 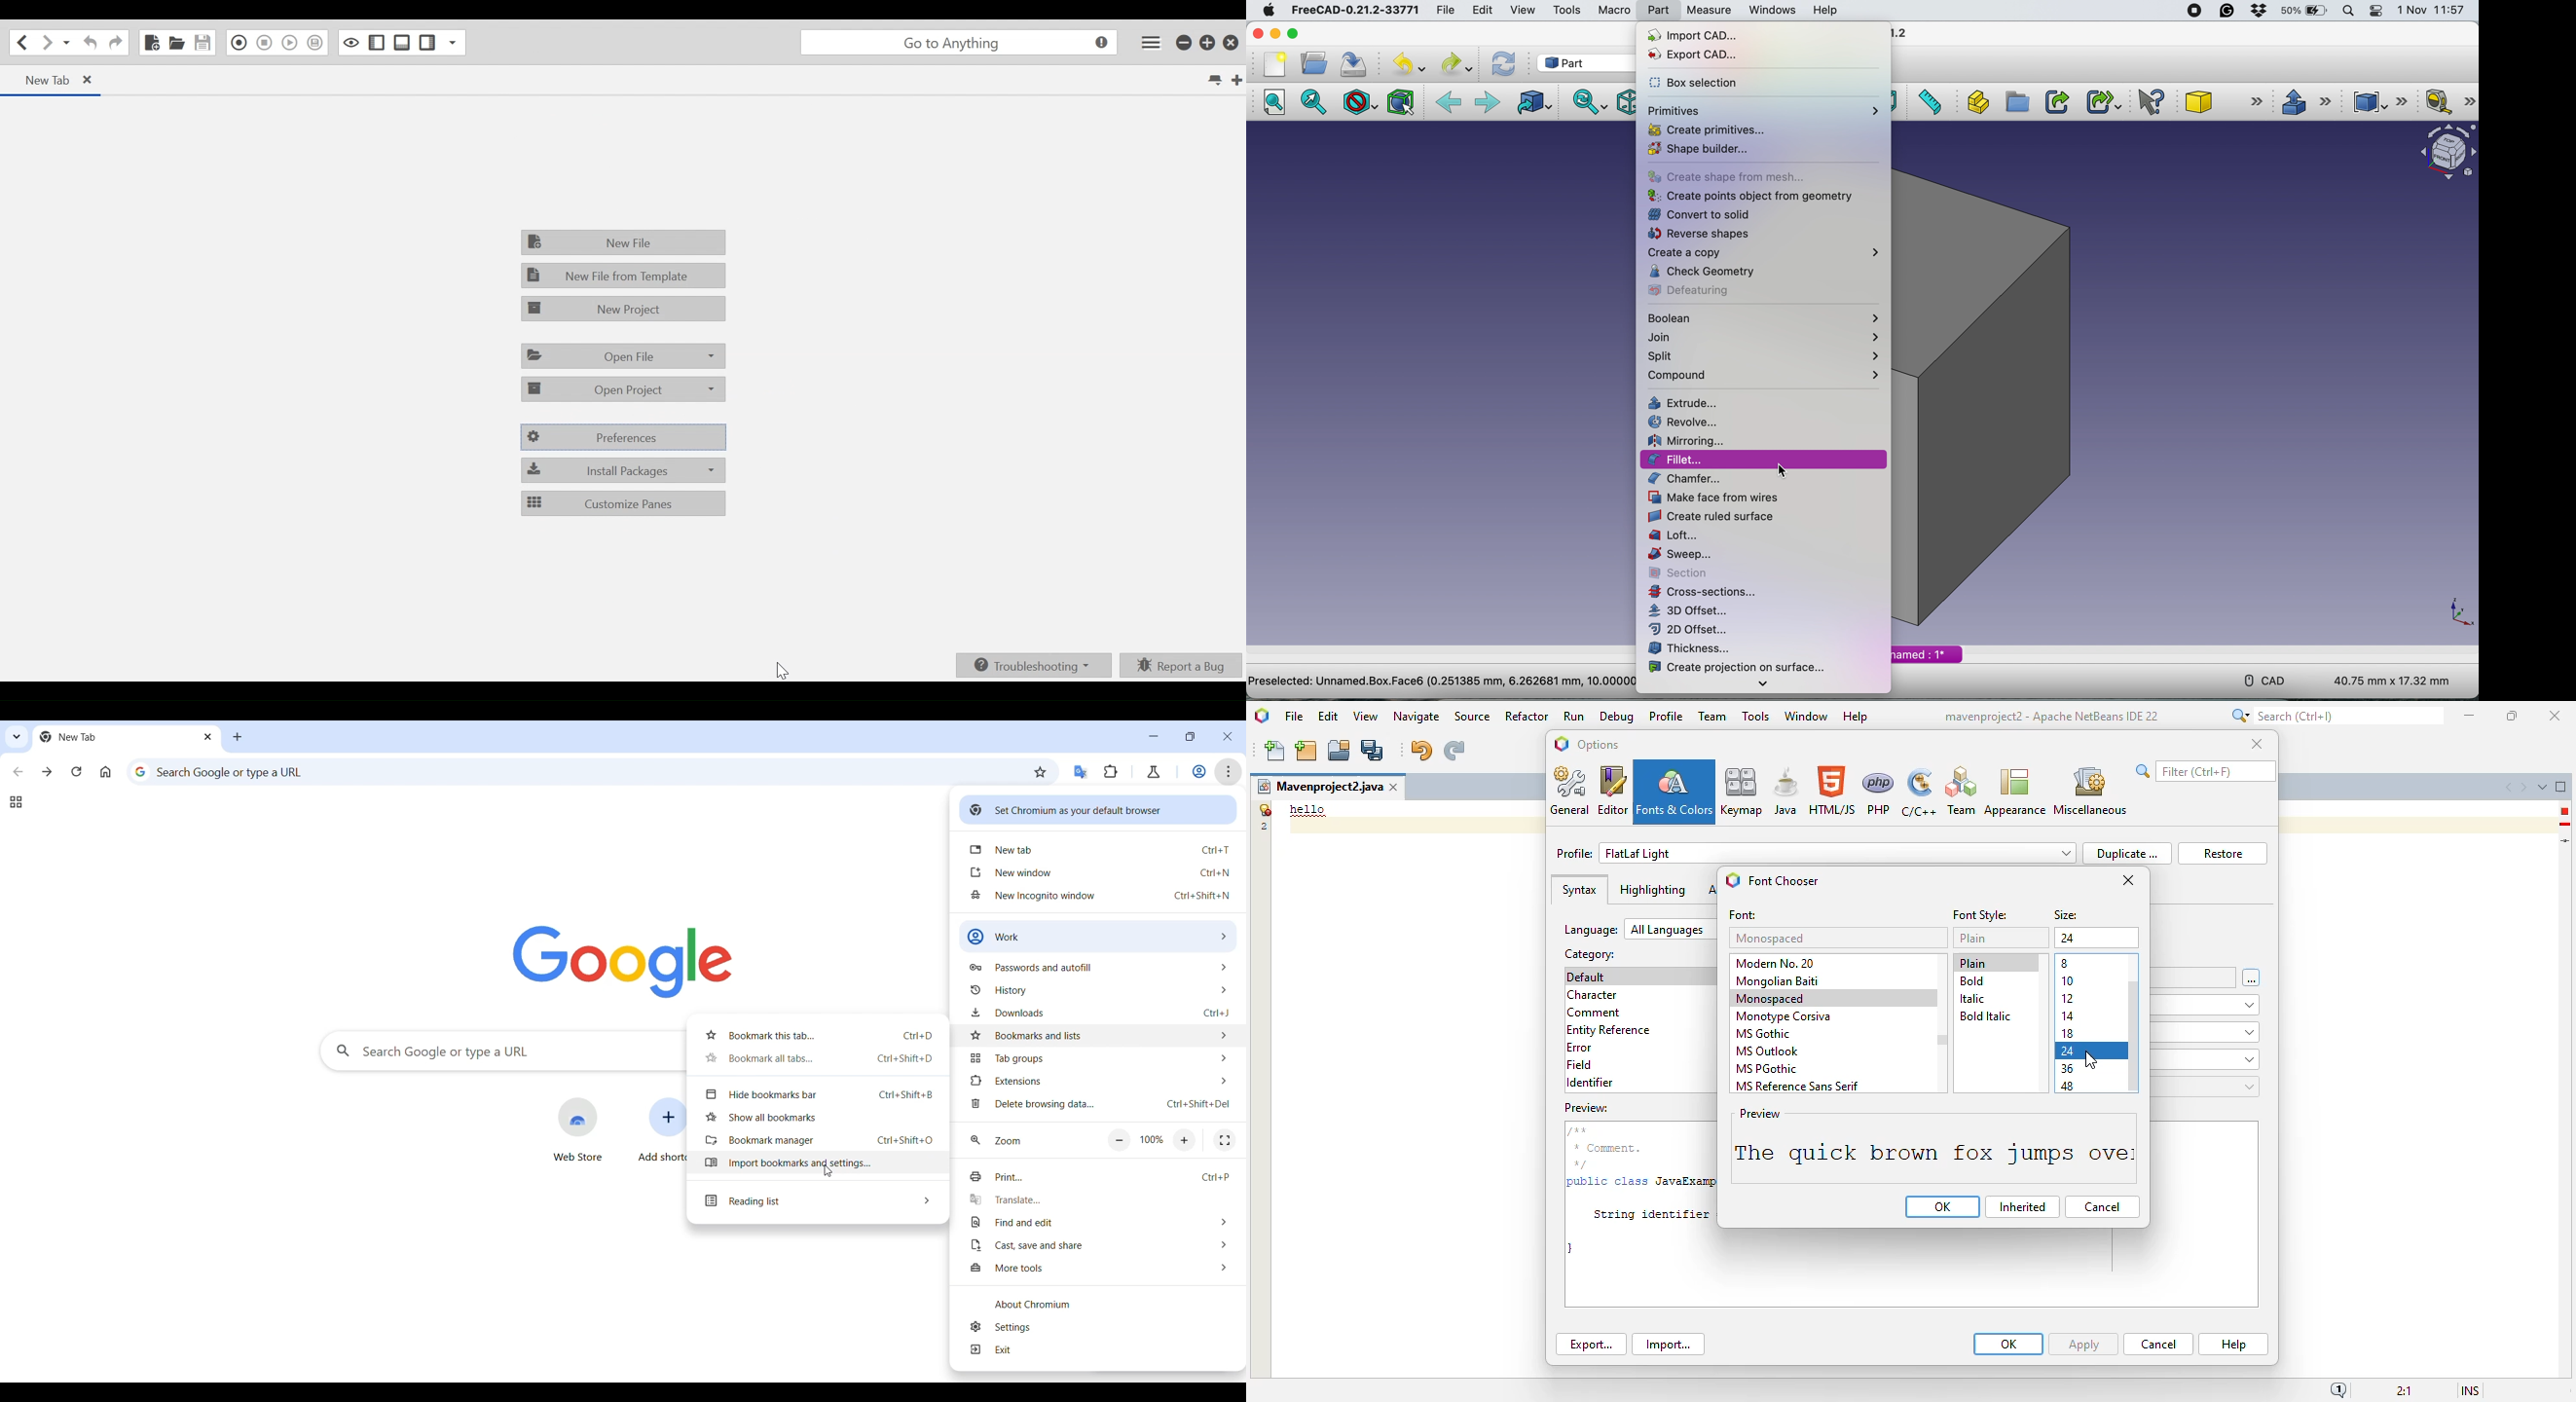 What do you see at coordinates (1099, 1034) in the screenshot?
I see `Bookmarks and lists` at bounding box center [1099, 1034].